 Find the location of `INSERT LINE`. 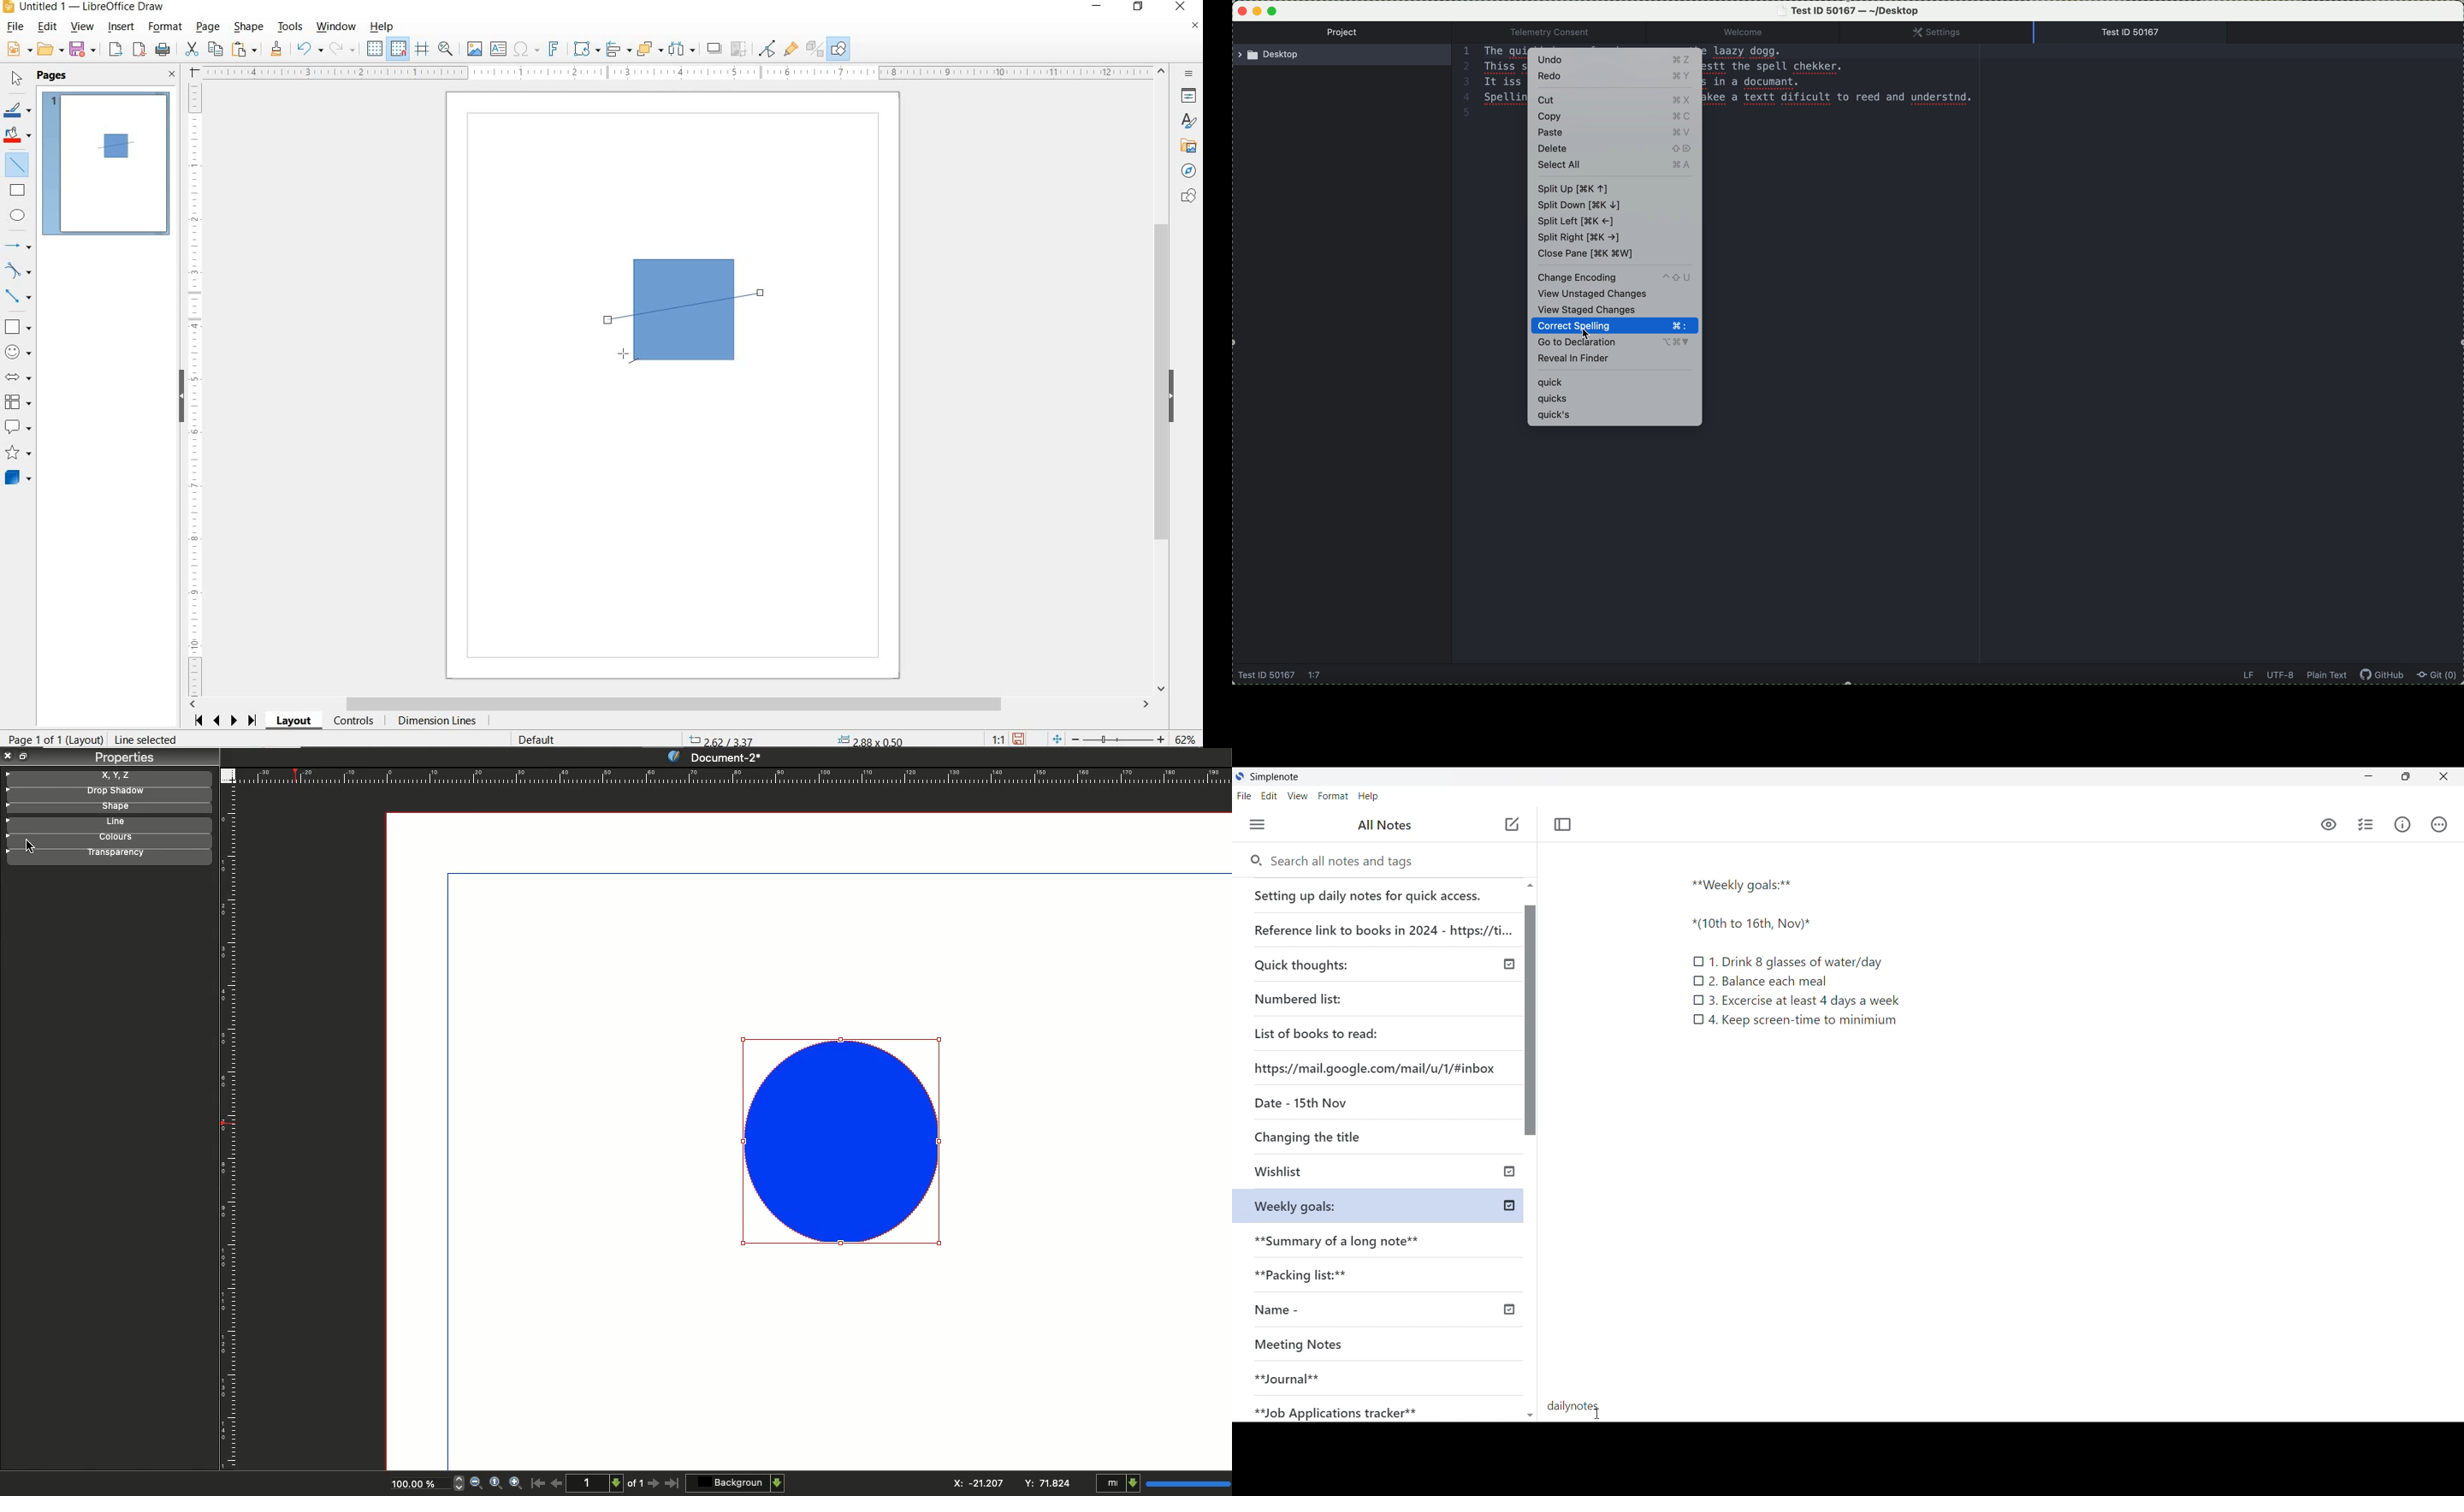

INSERT LINE is located at coordinates (19, 165).